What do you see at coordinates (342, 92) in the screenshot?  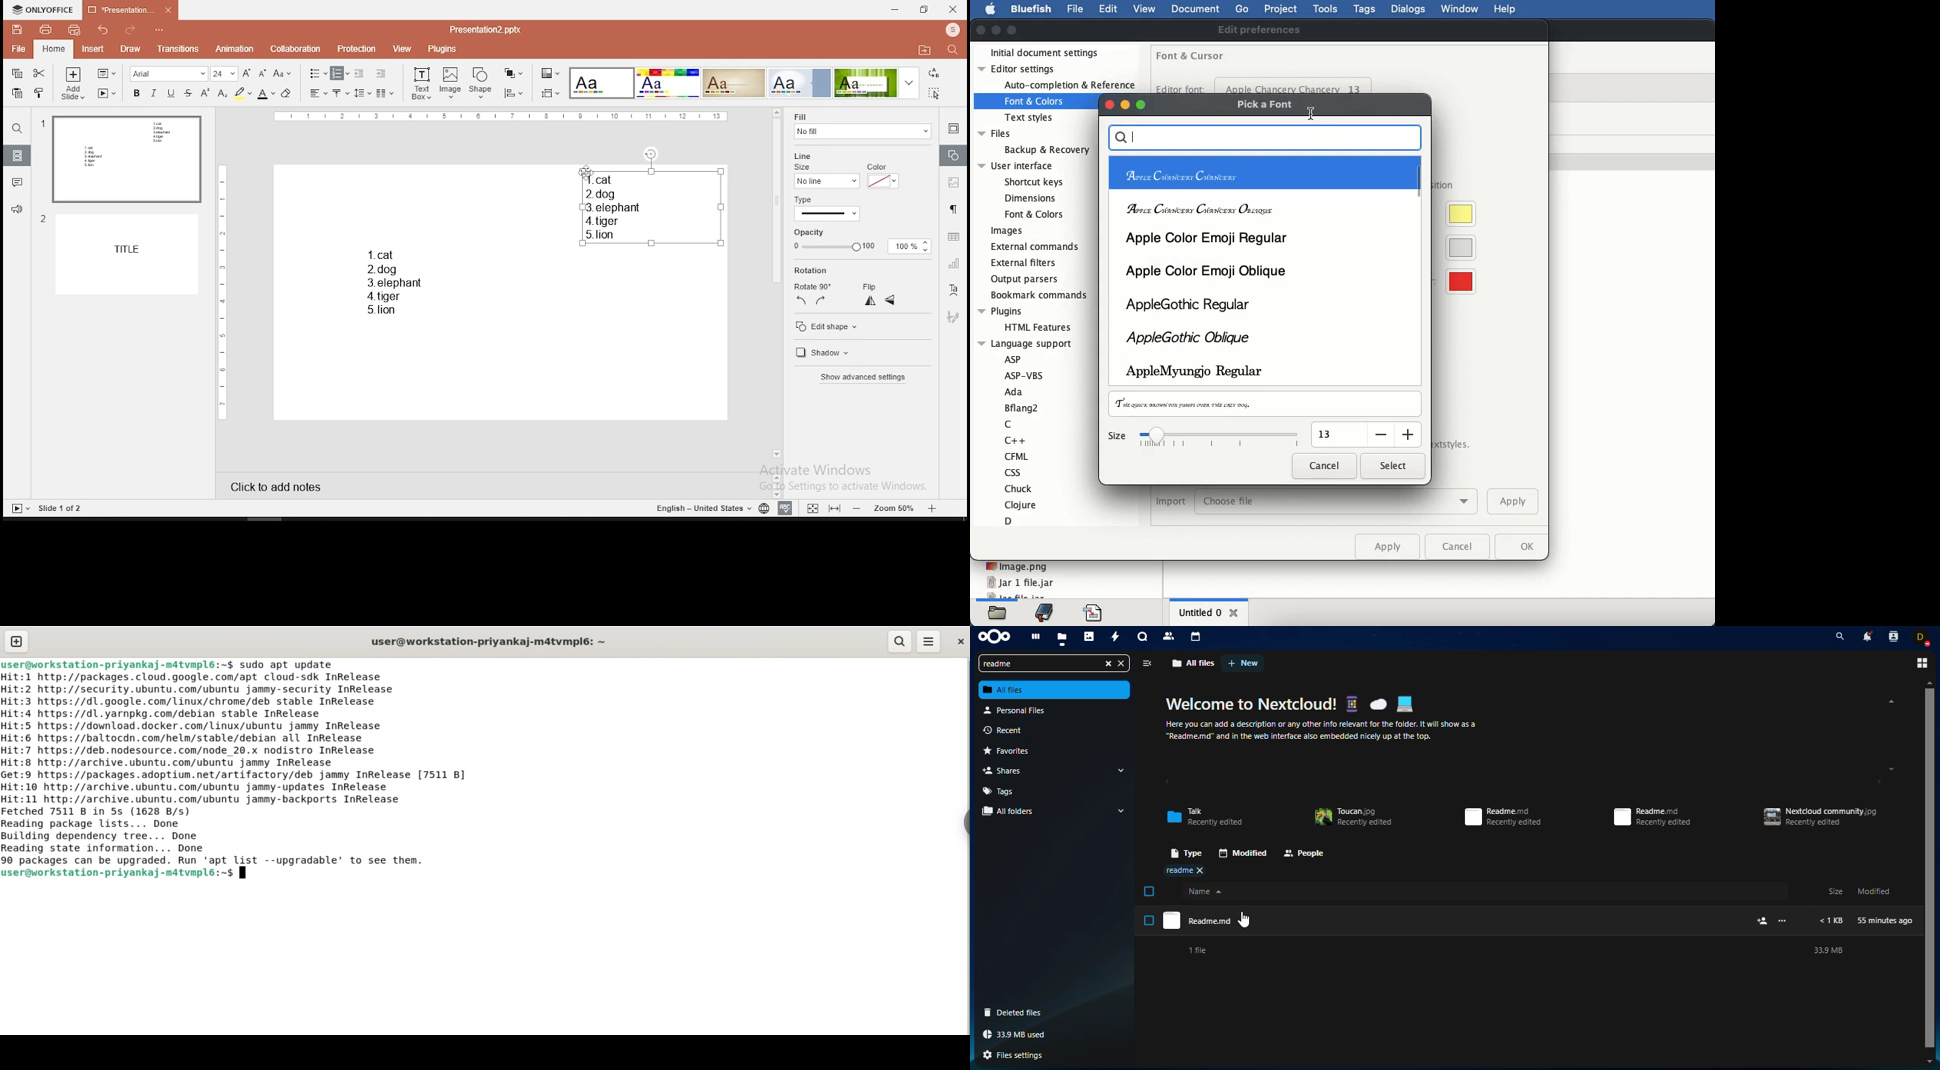 I see `vertical alignment` at bounding box center [342, 92].